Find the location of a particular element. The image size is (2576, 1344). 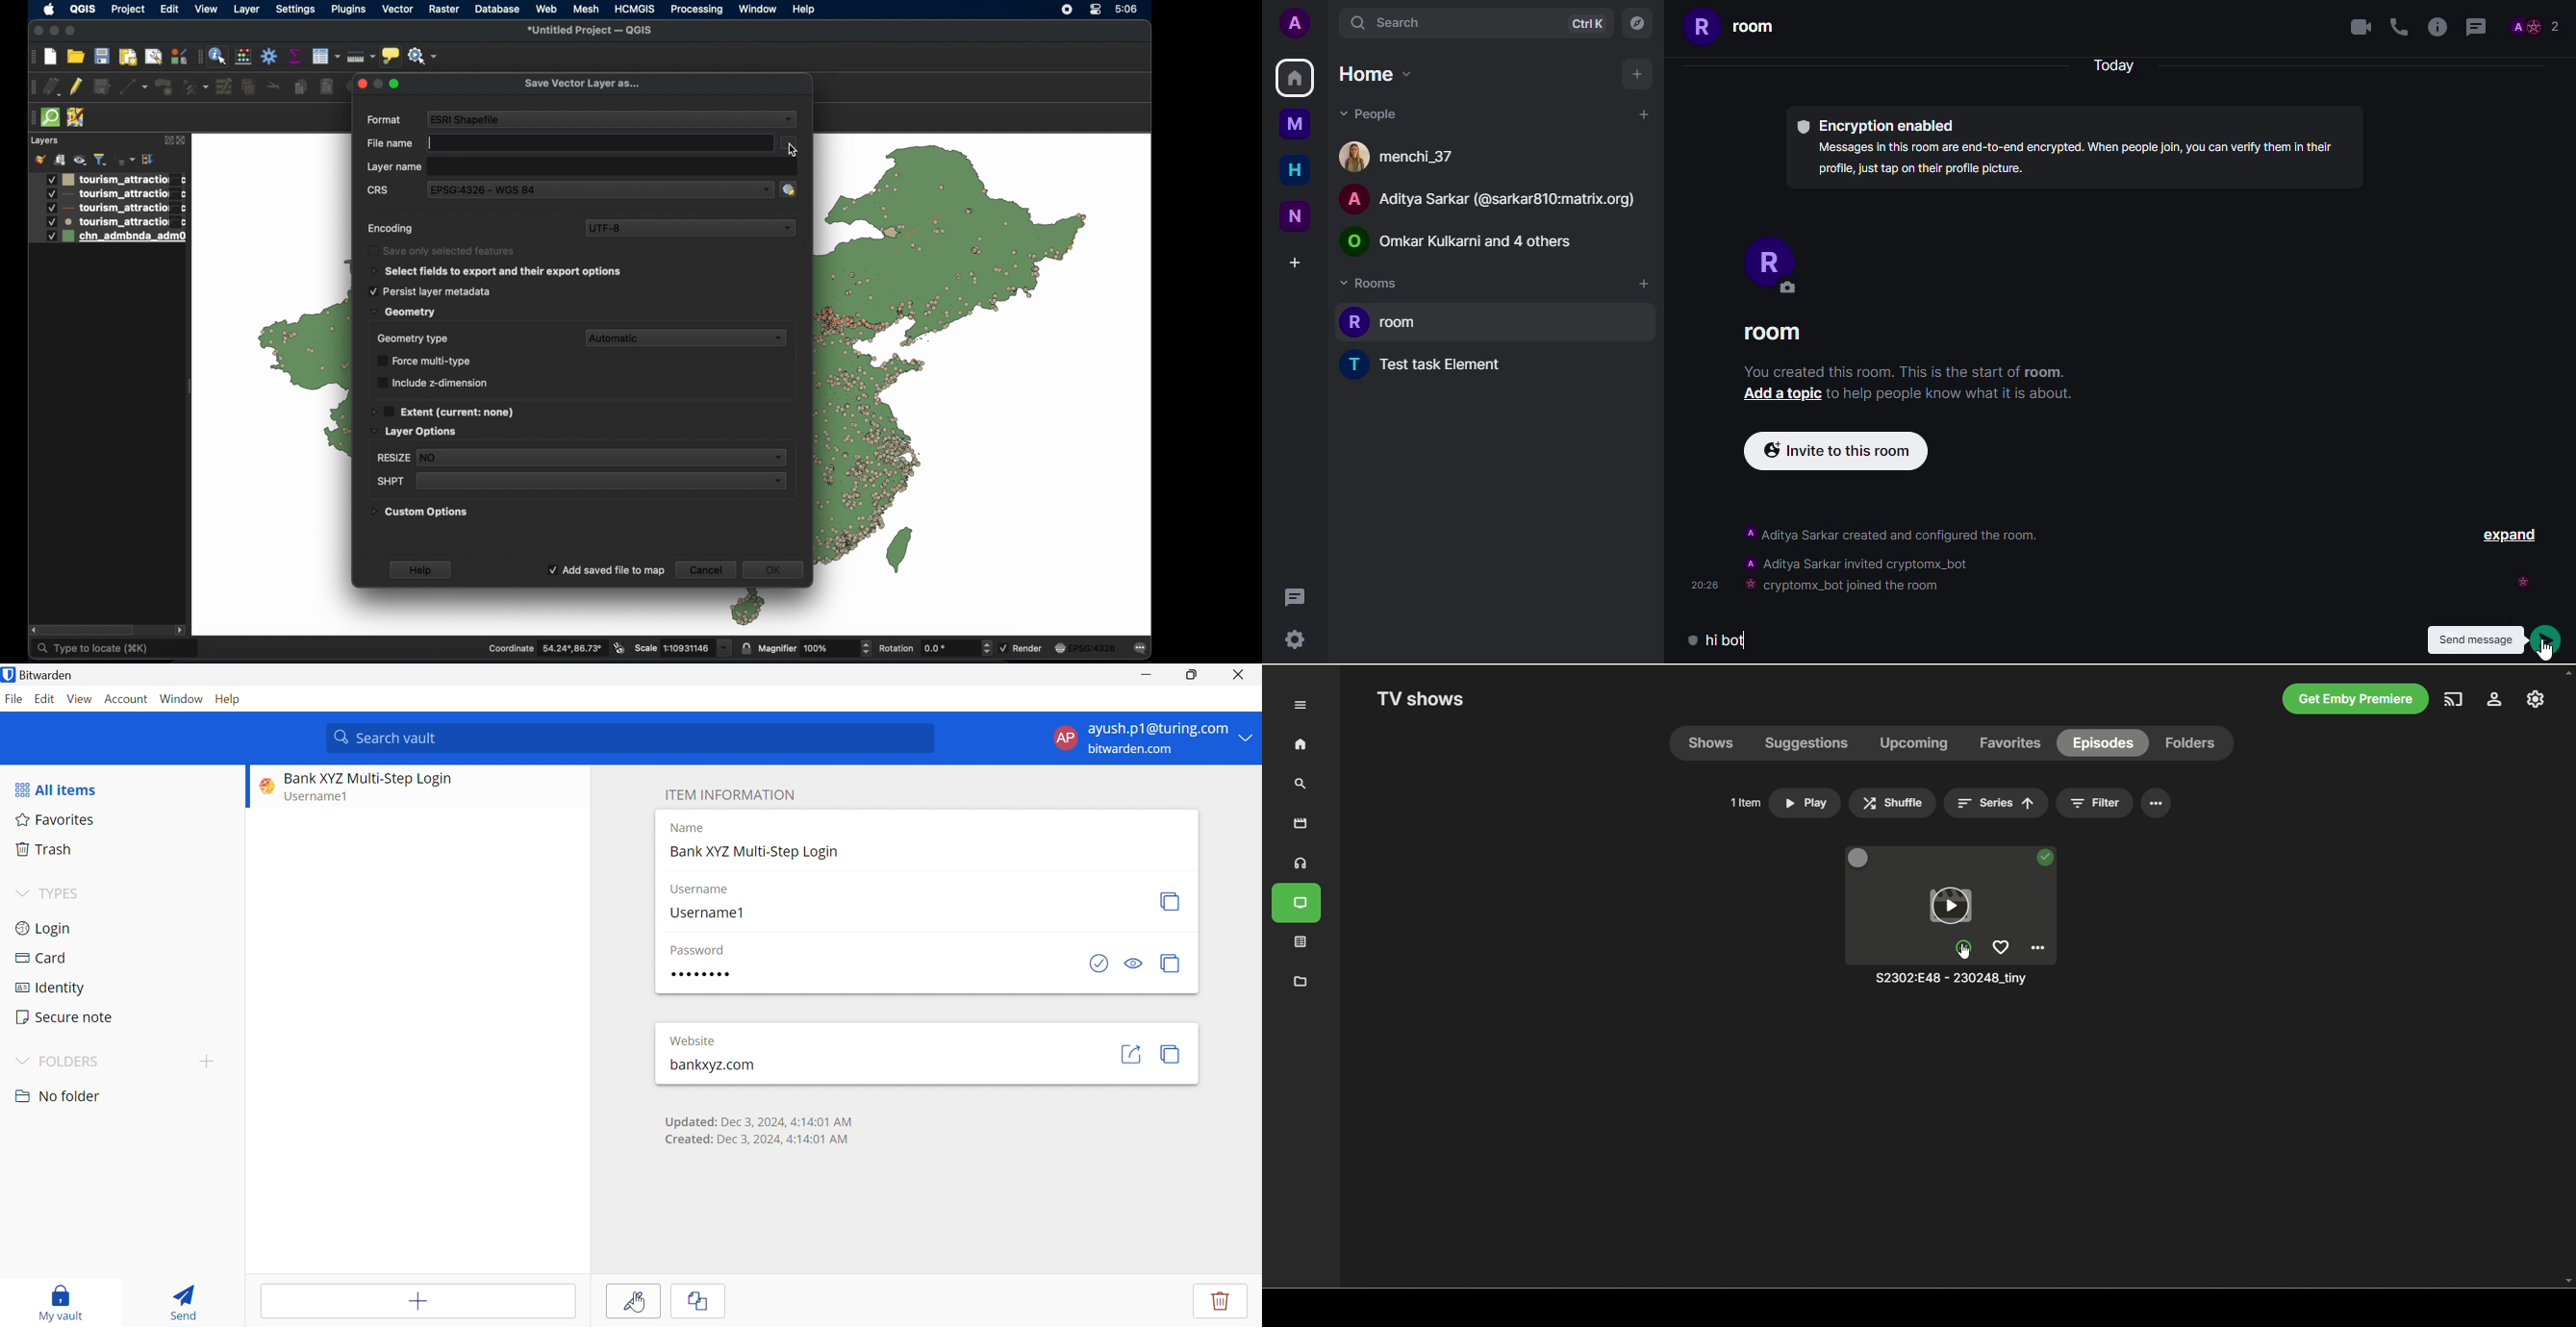

You created this room. This is the start of room.
Add a topic to help people know what it is about. is located at coordinates (1912, 387).